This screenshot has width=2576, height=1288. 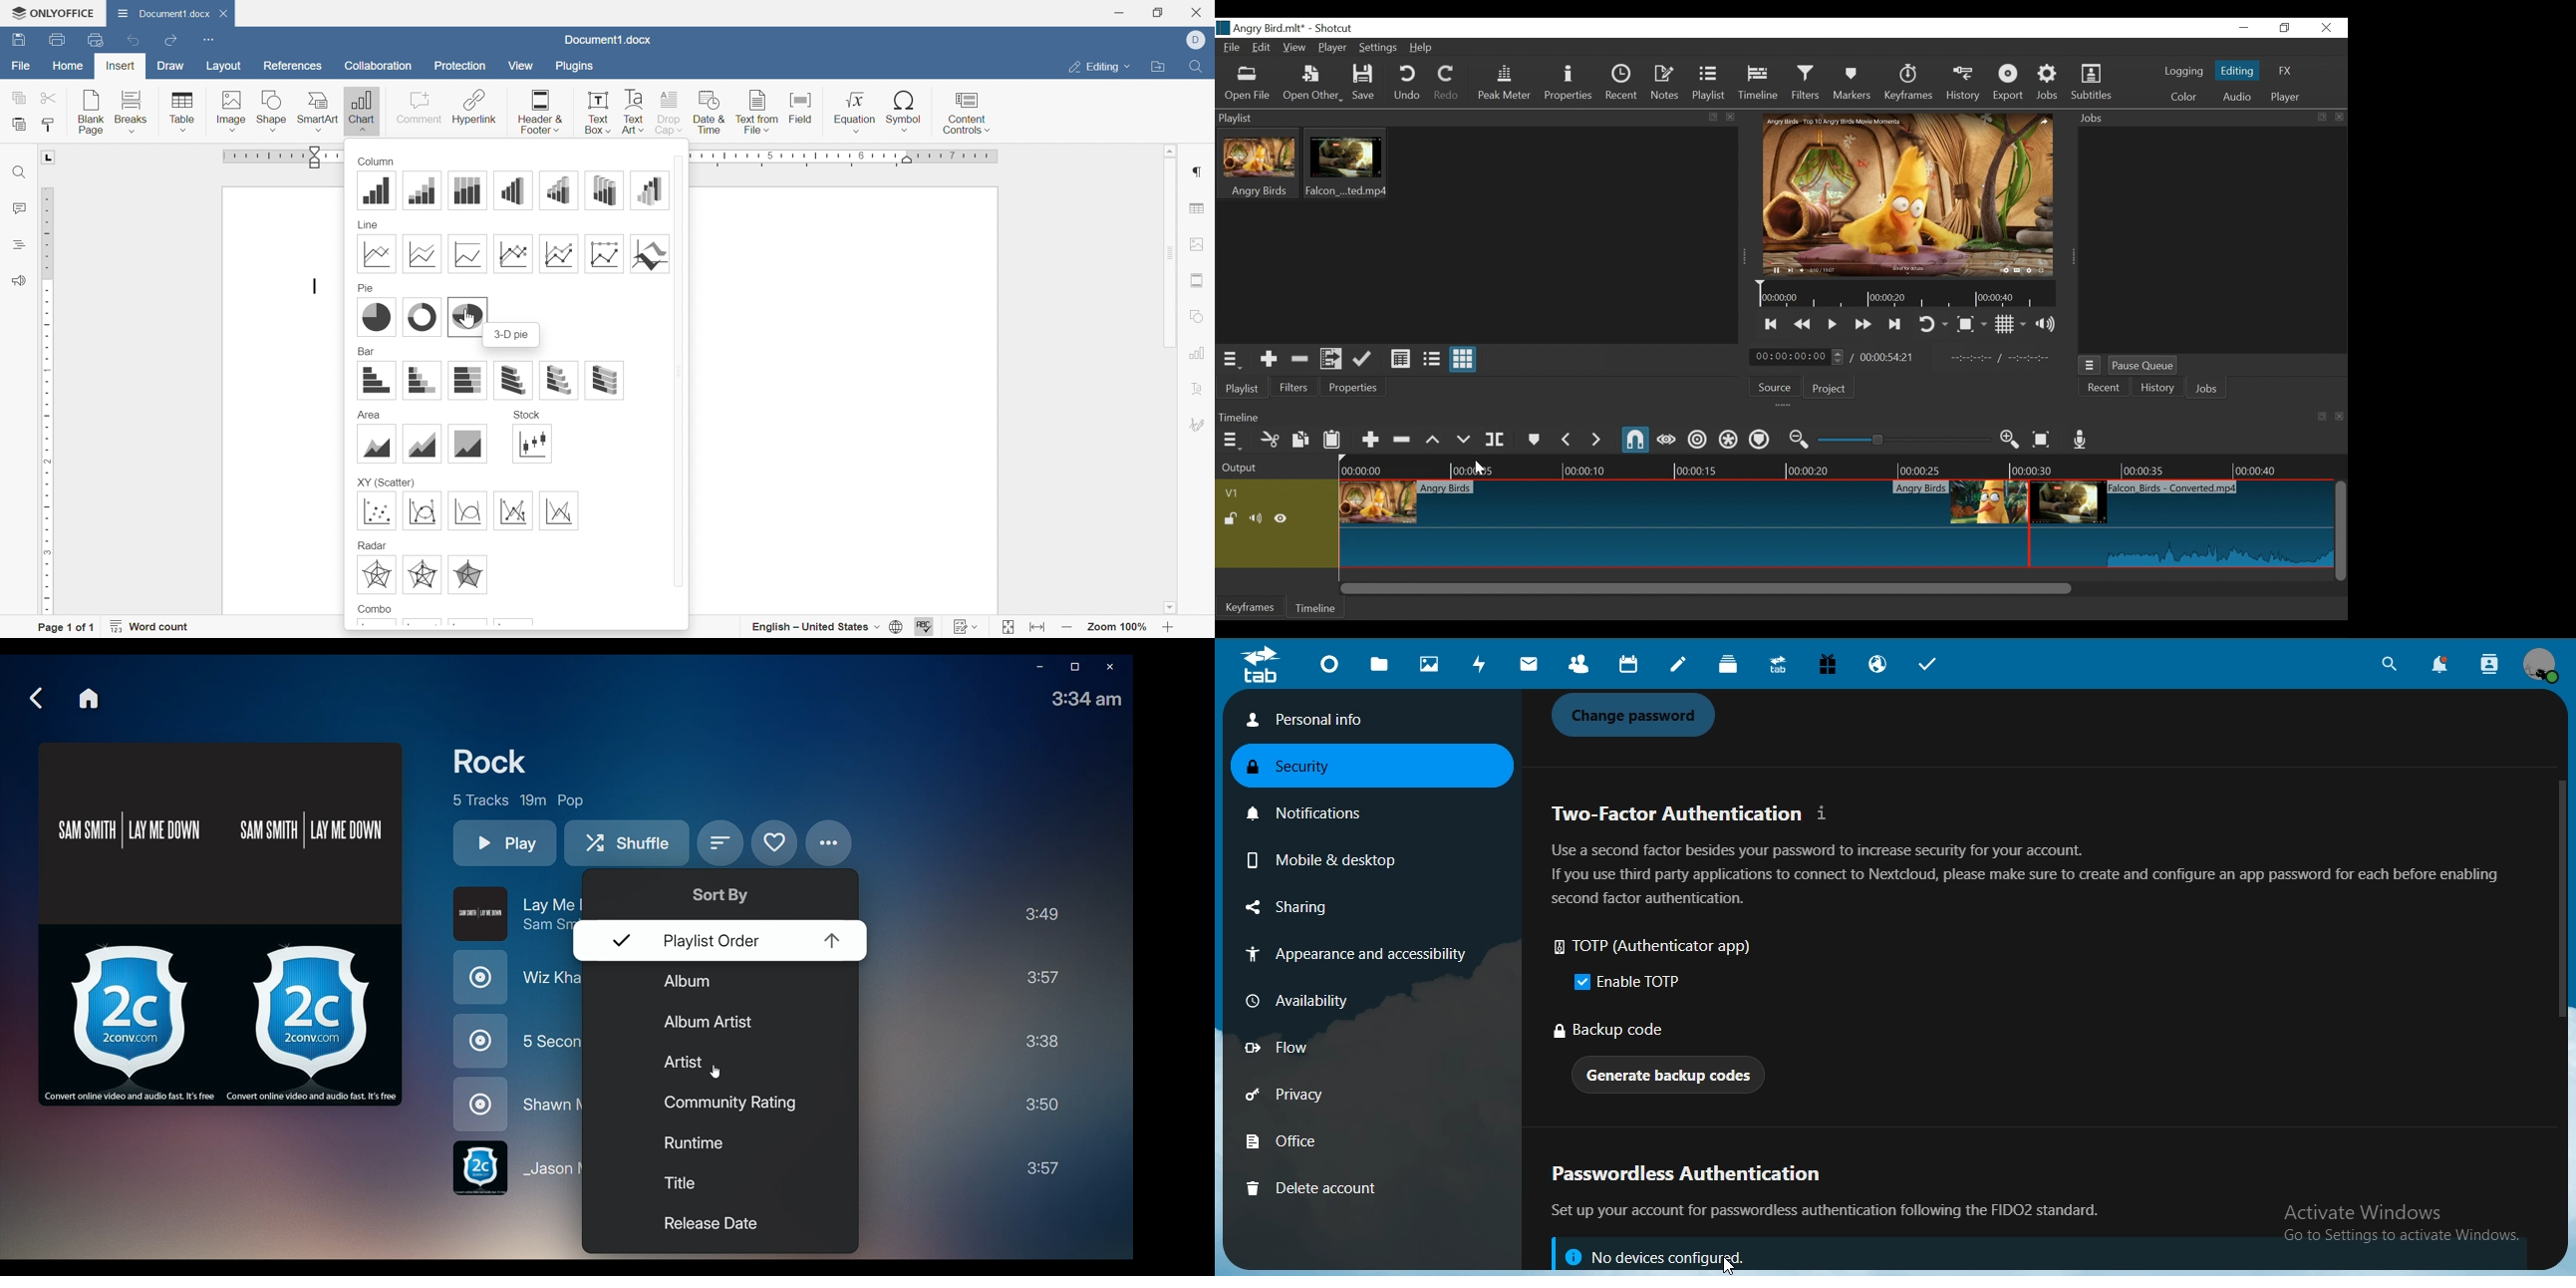 What do you see at coordinates (467, 191) in the screenshot?
I see `100% stacked column` at bounding box center [467, 191].